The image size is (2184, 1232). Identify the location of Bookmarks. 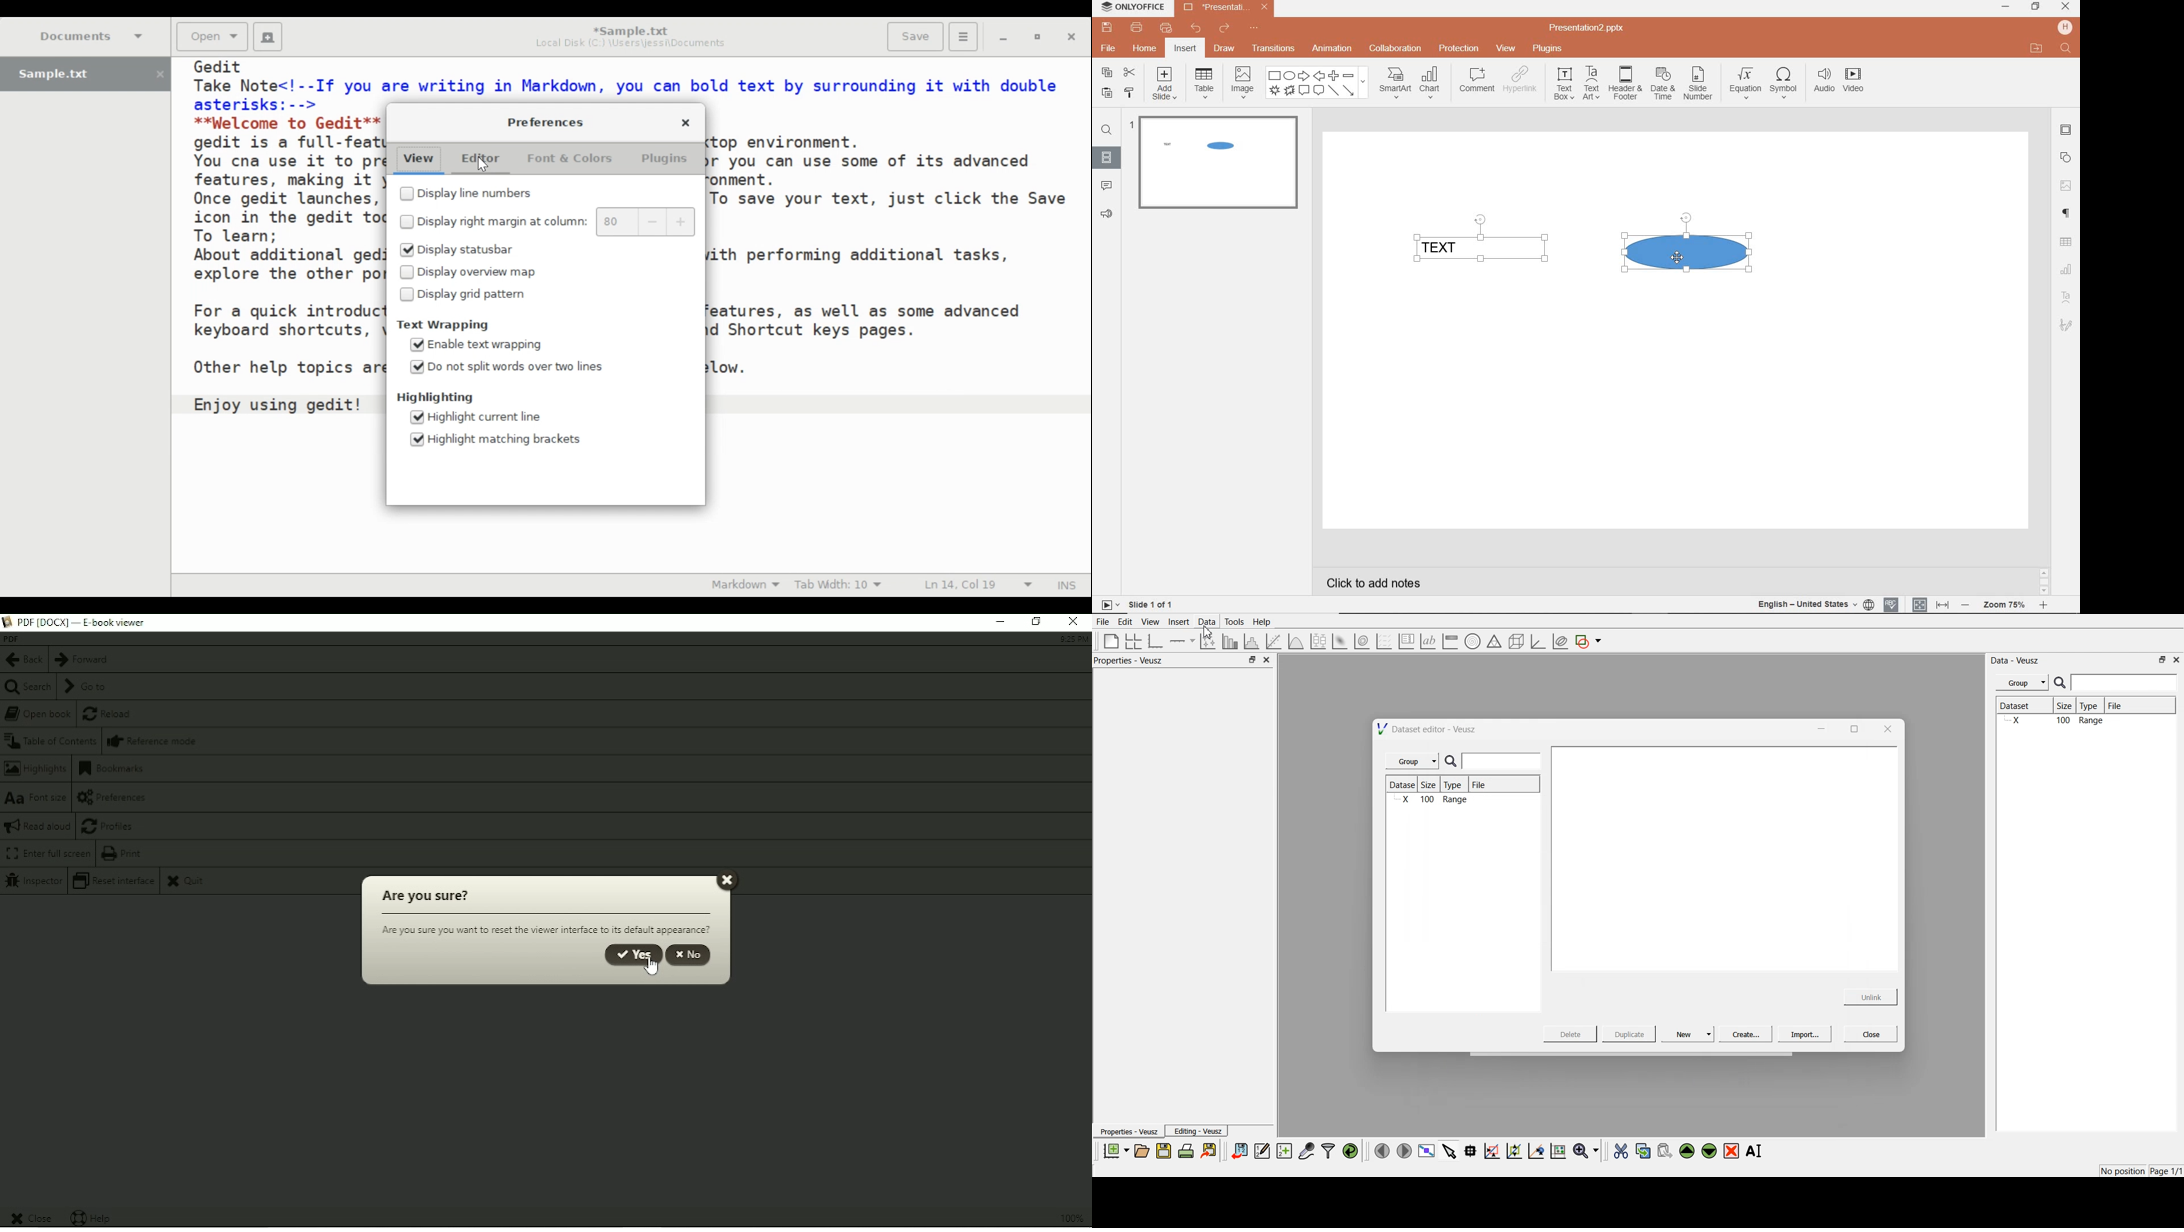
(112, 769).